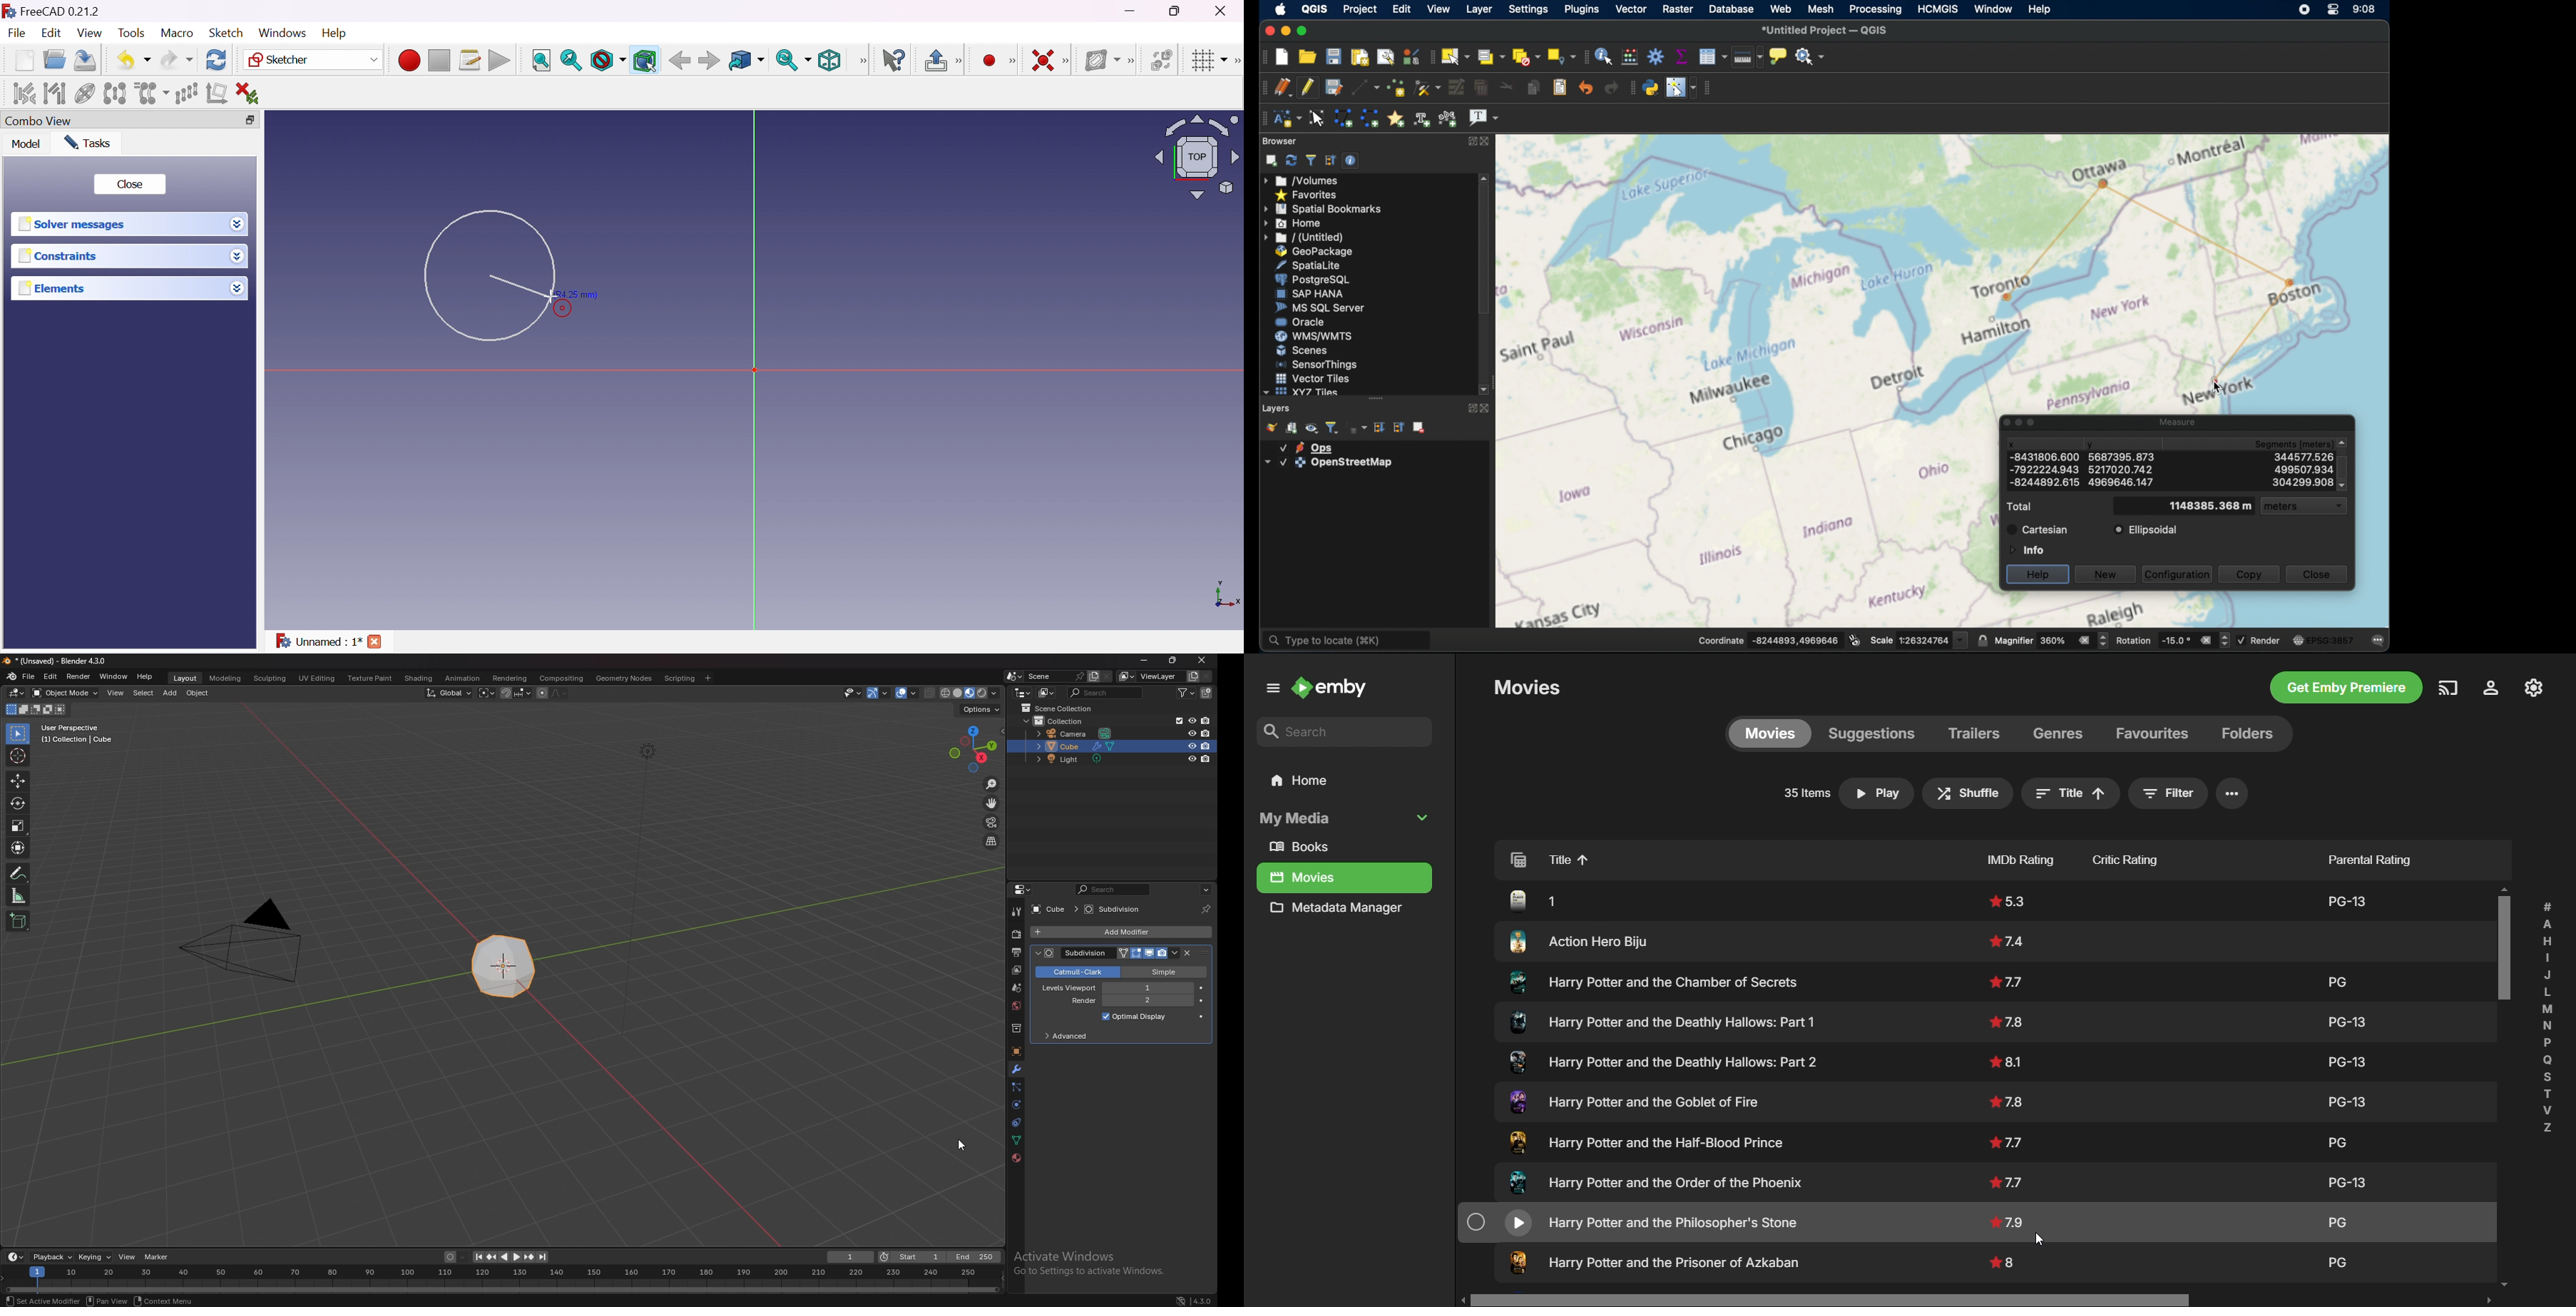 Image resolution: width=2576 pixels, height=1316 pixels. What do you see at coordinates (1486, 410) in the screenshot?
I see `close` at bounding box center [1486, 410].